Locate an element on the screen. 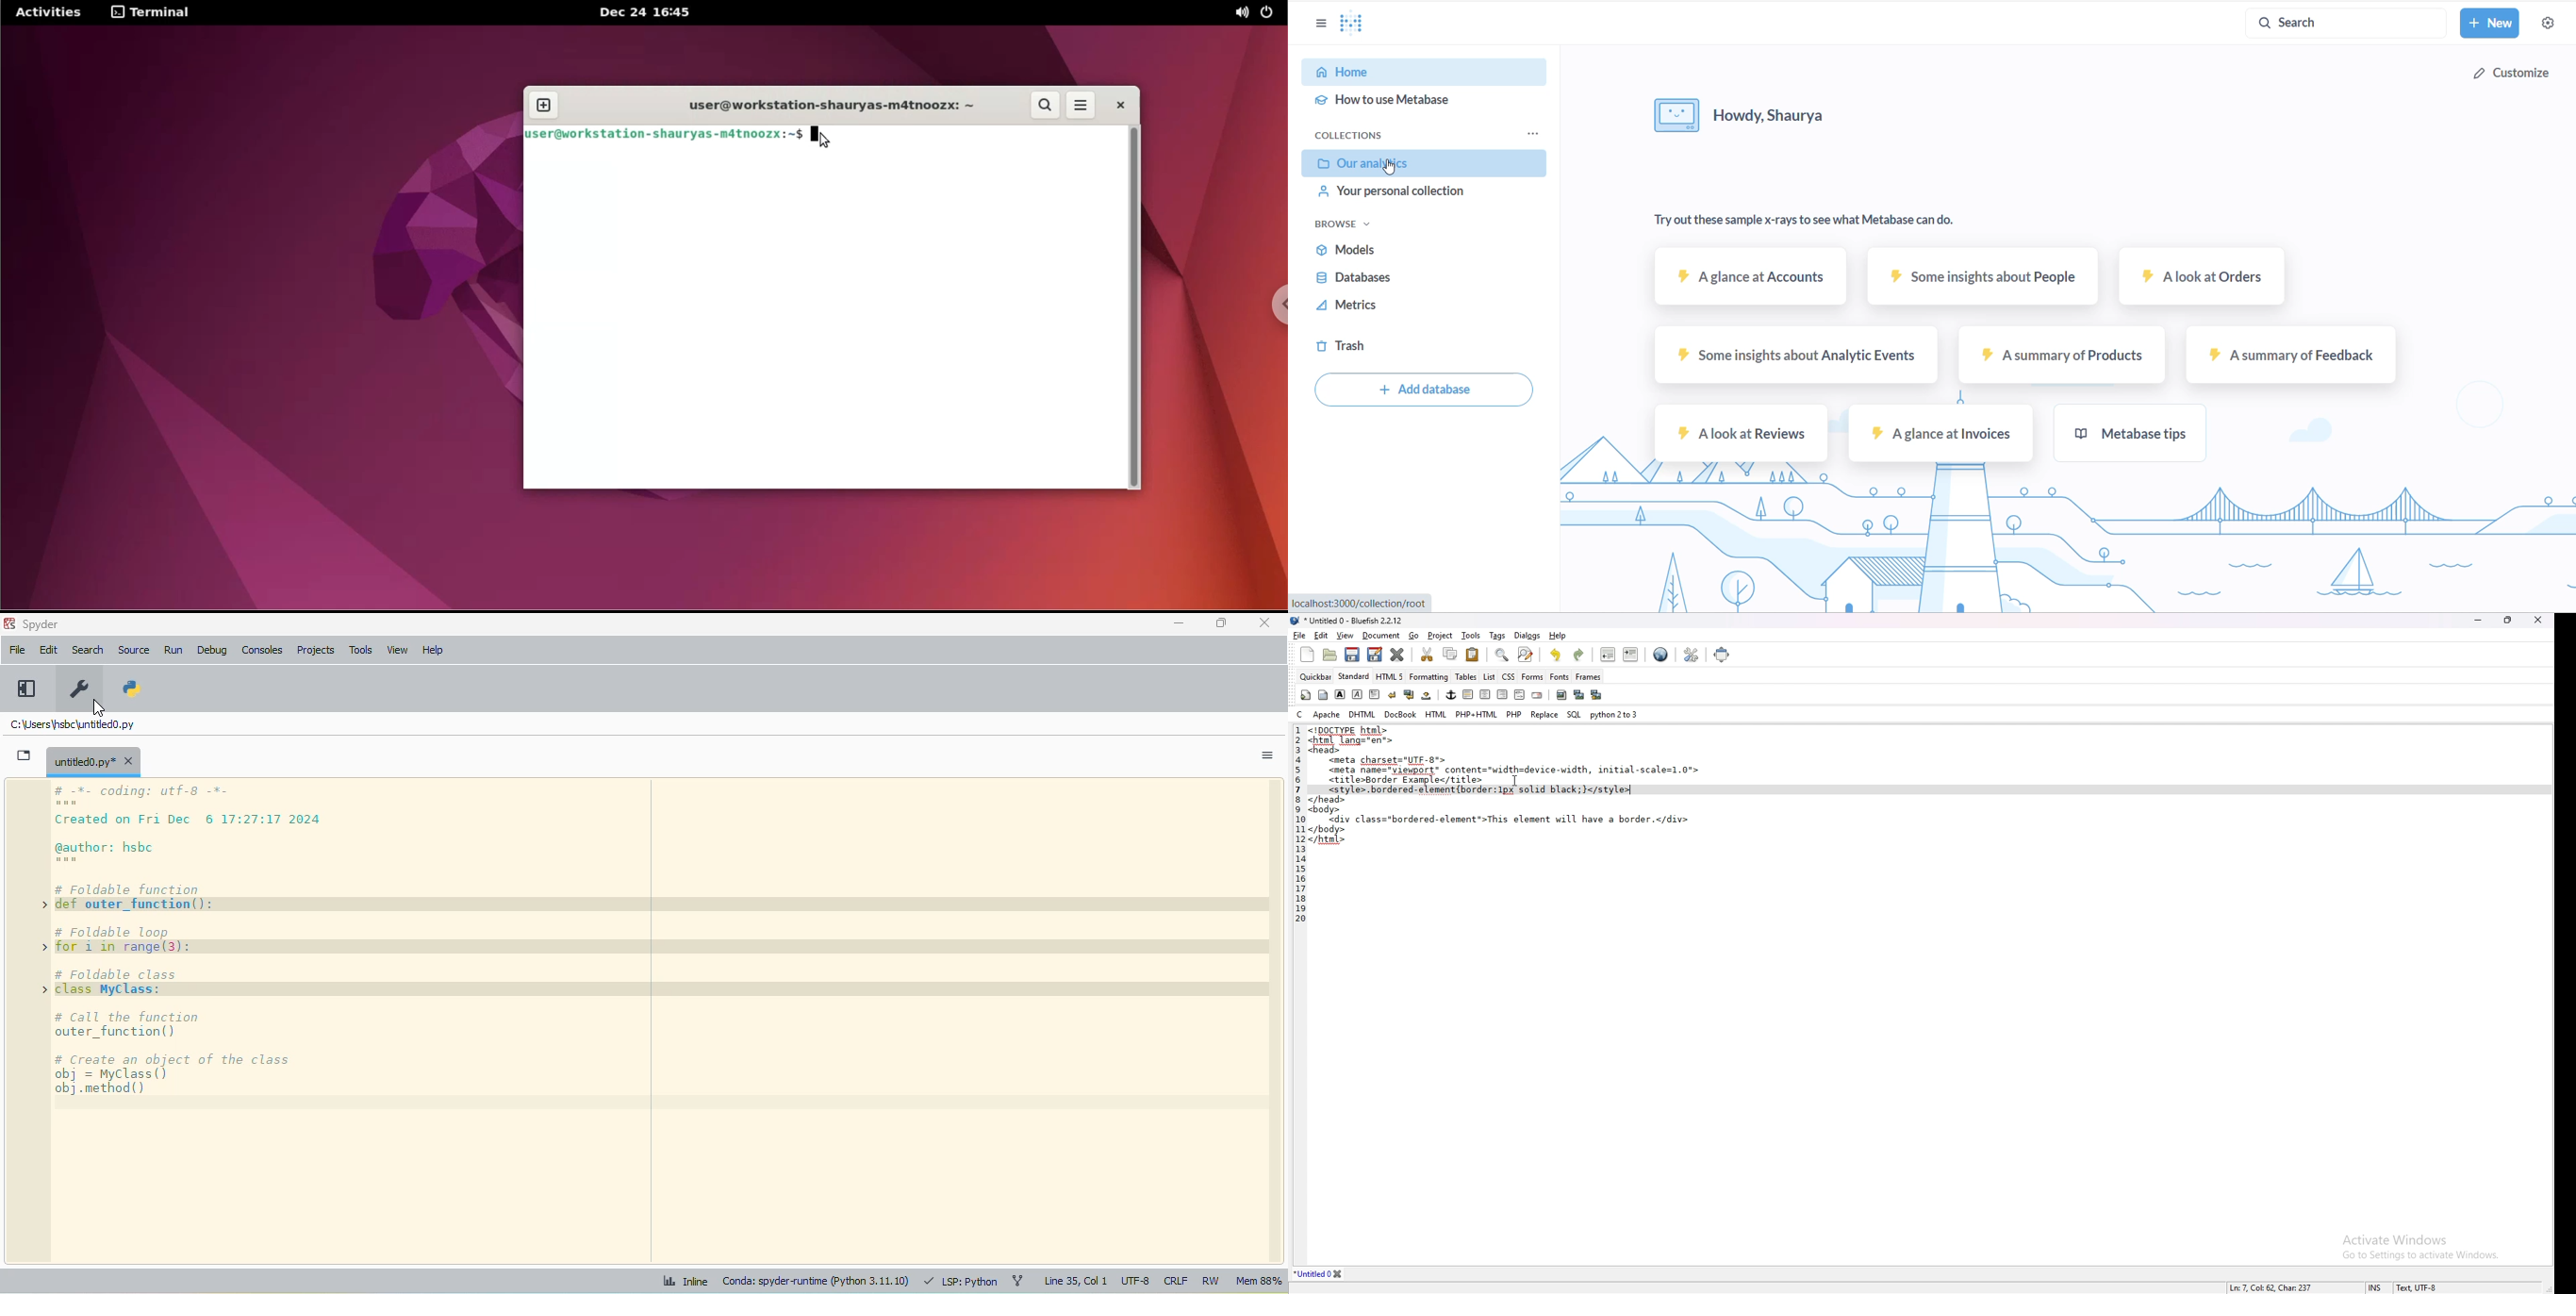 This screenshot has height=1316, width=2576. *Untitled 0 is located at coordinates (1320, 1274).